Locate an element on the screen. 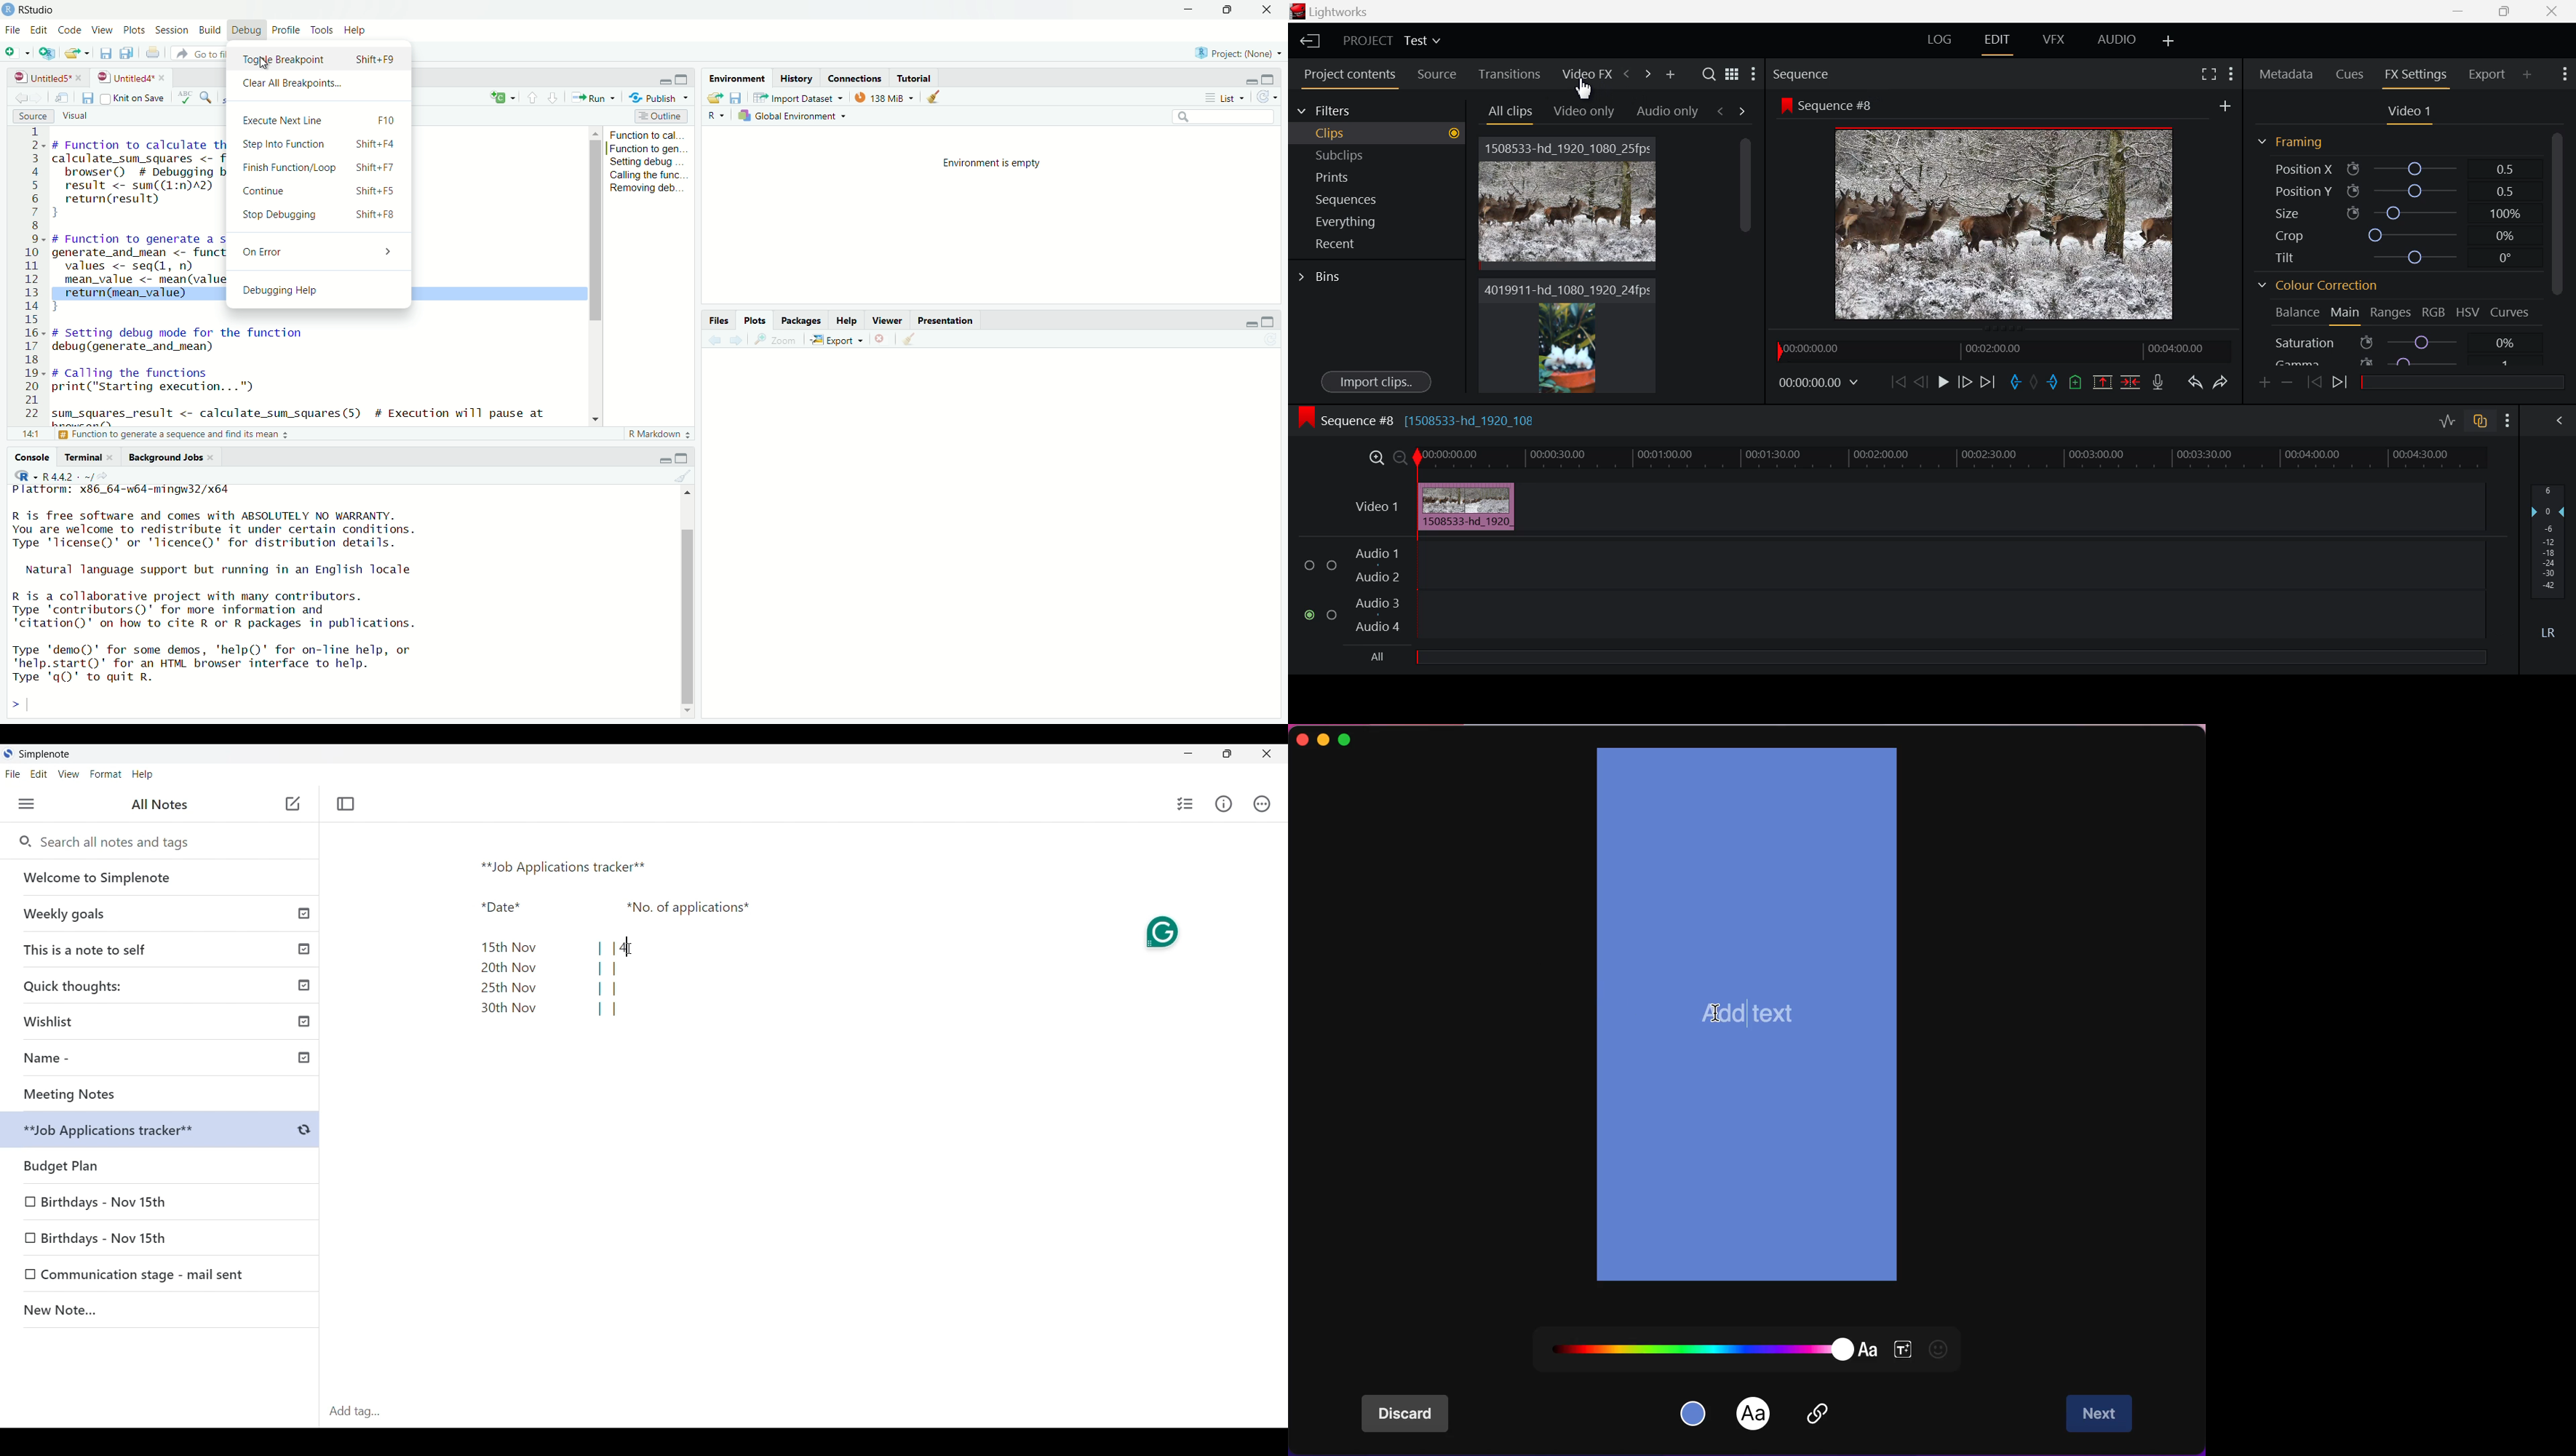 The height and width of the screenshot is (1456, 2576). Cursor is located at coordinates (629, 948).